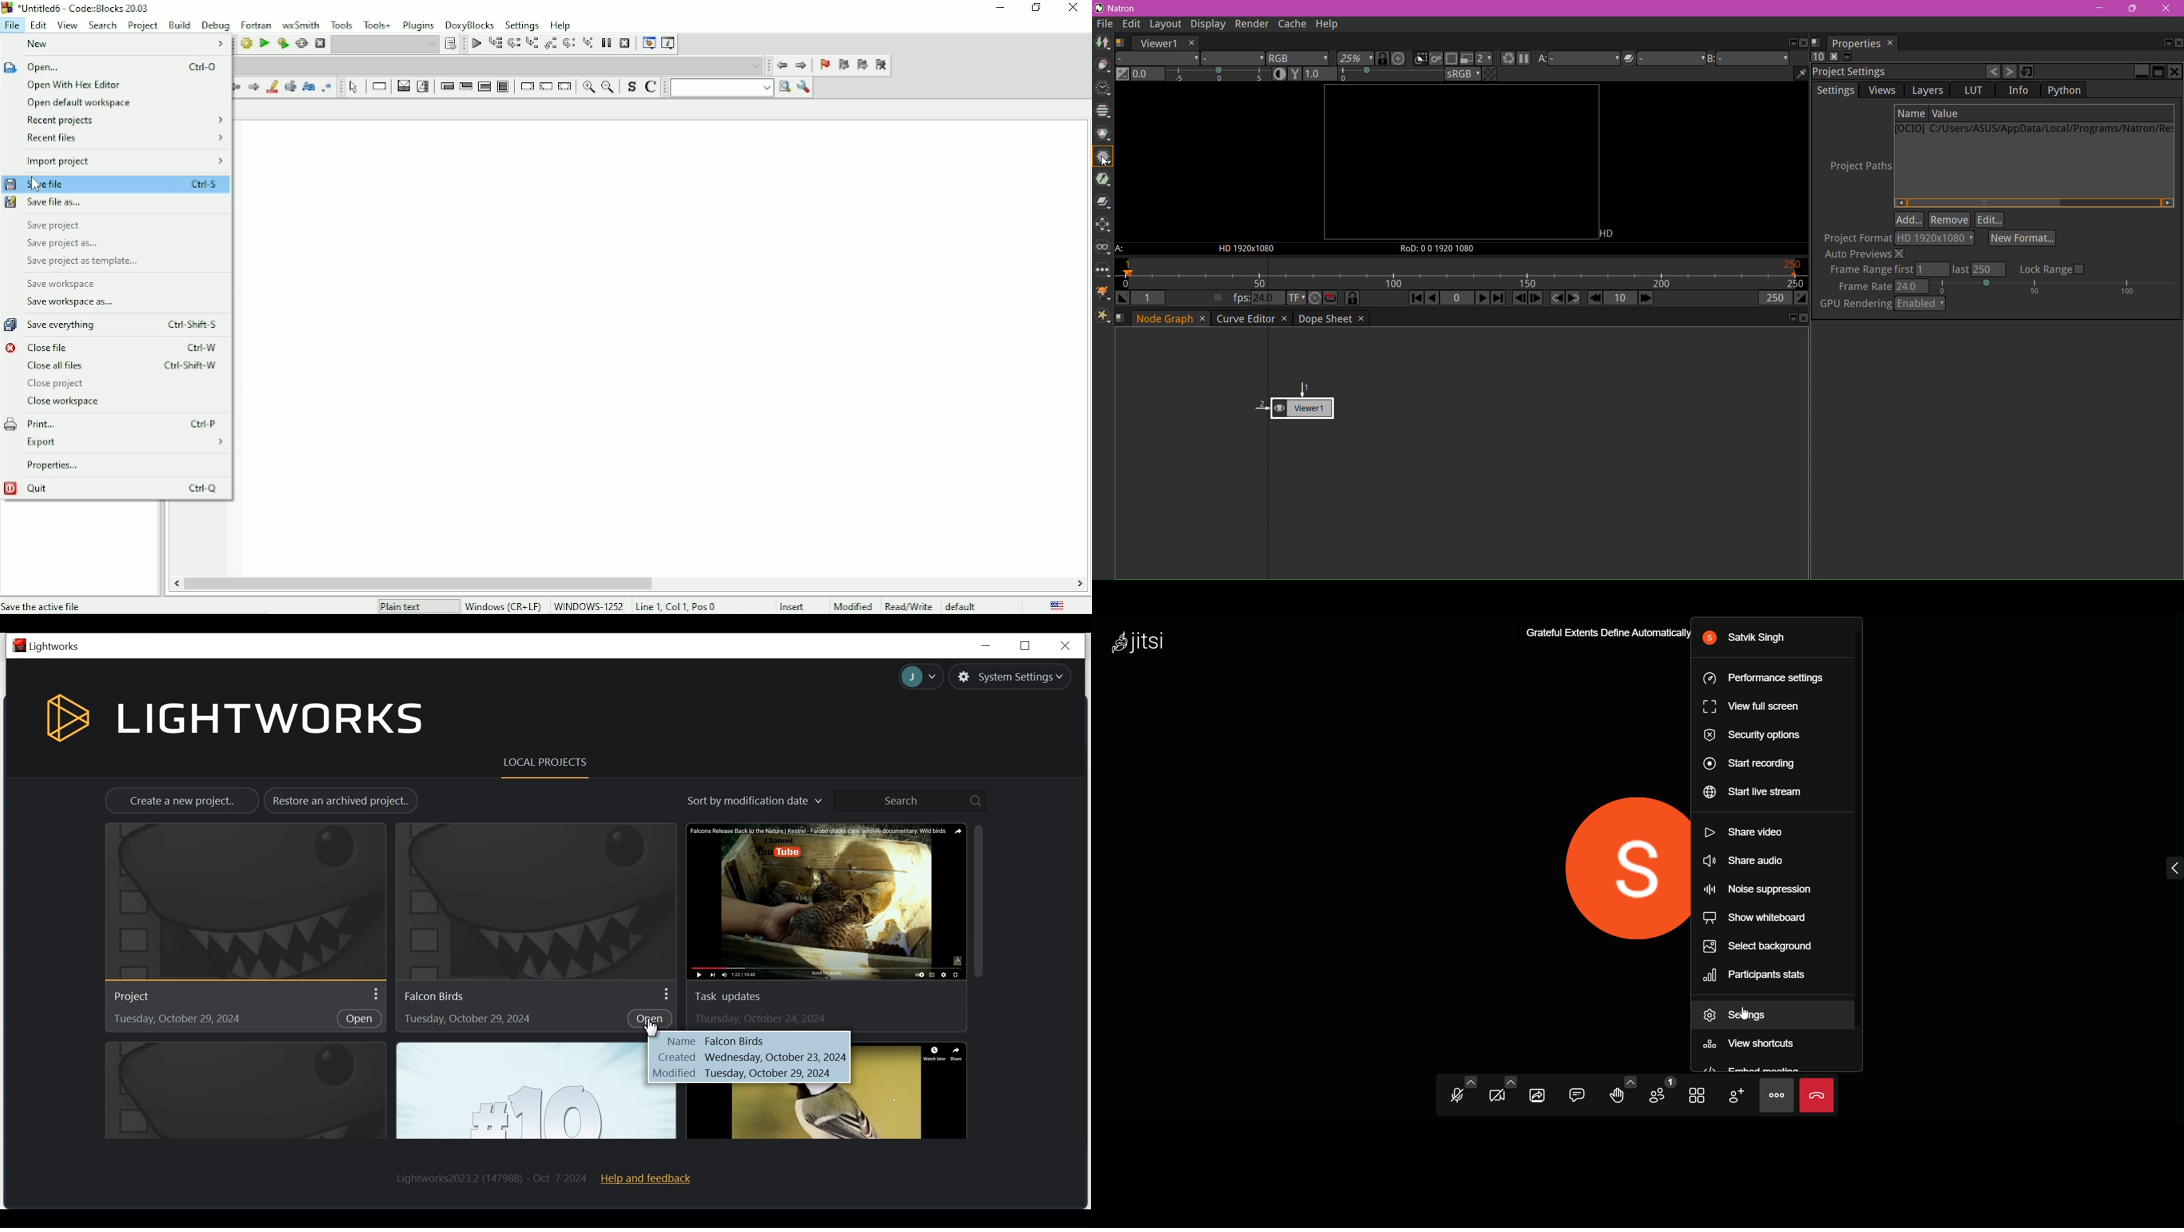 The width and height of the screenshot is (2184, 1232). I want to click on Manage layouts for this pane, so click(1121, 43).